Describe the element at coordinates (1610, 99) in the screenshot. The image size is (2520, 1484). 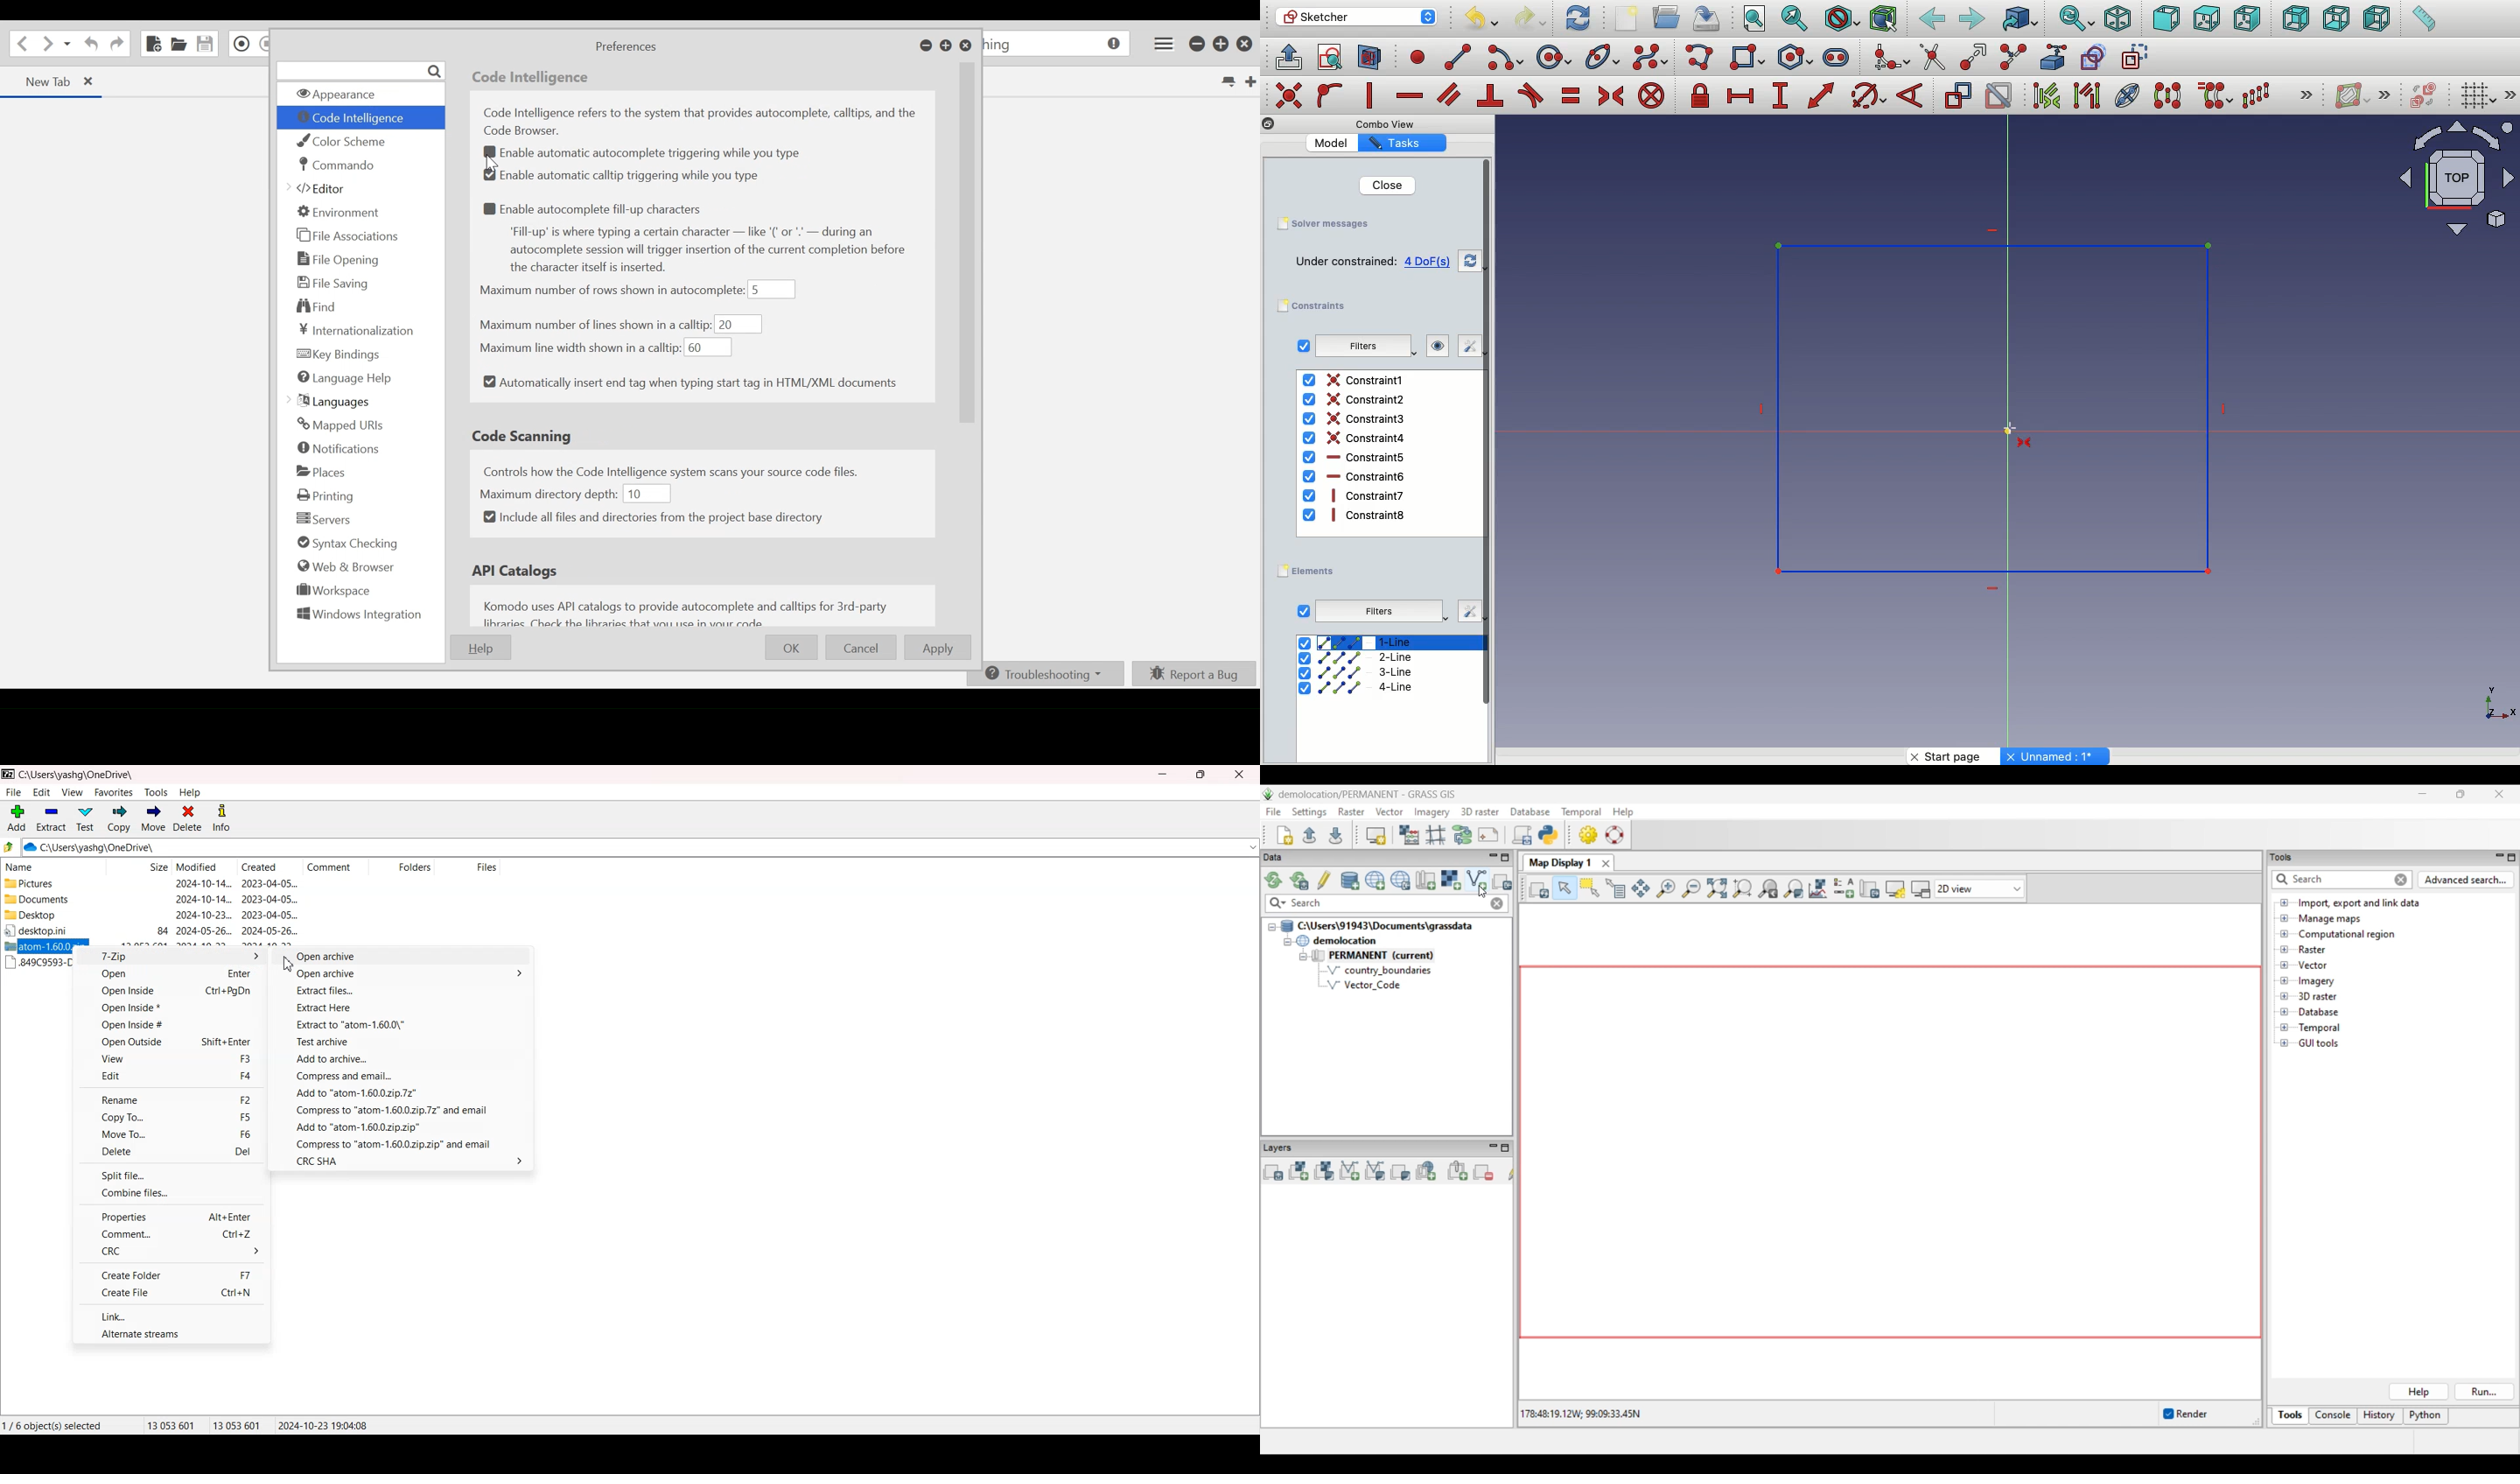
I see `constrain symmetrical ` at that location.